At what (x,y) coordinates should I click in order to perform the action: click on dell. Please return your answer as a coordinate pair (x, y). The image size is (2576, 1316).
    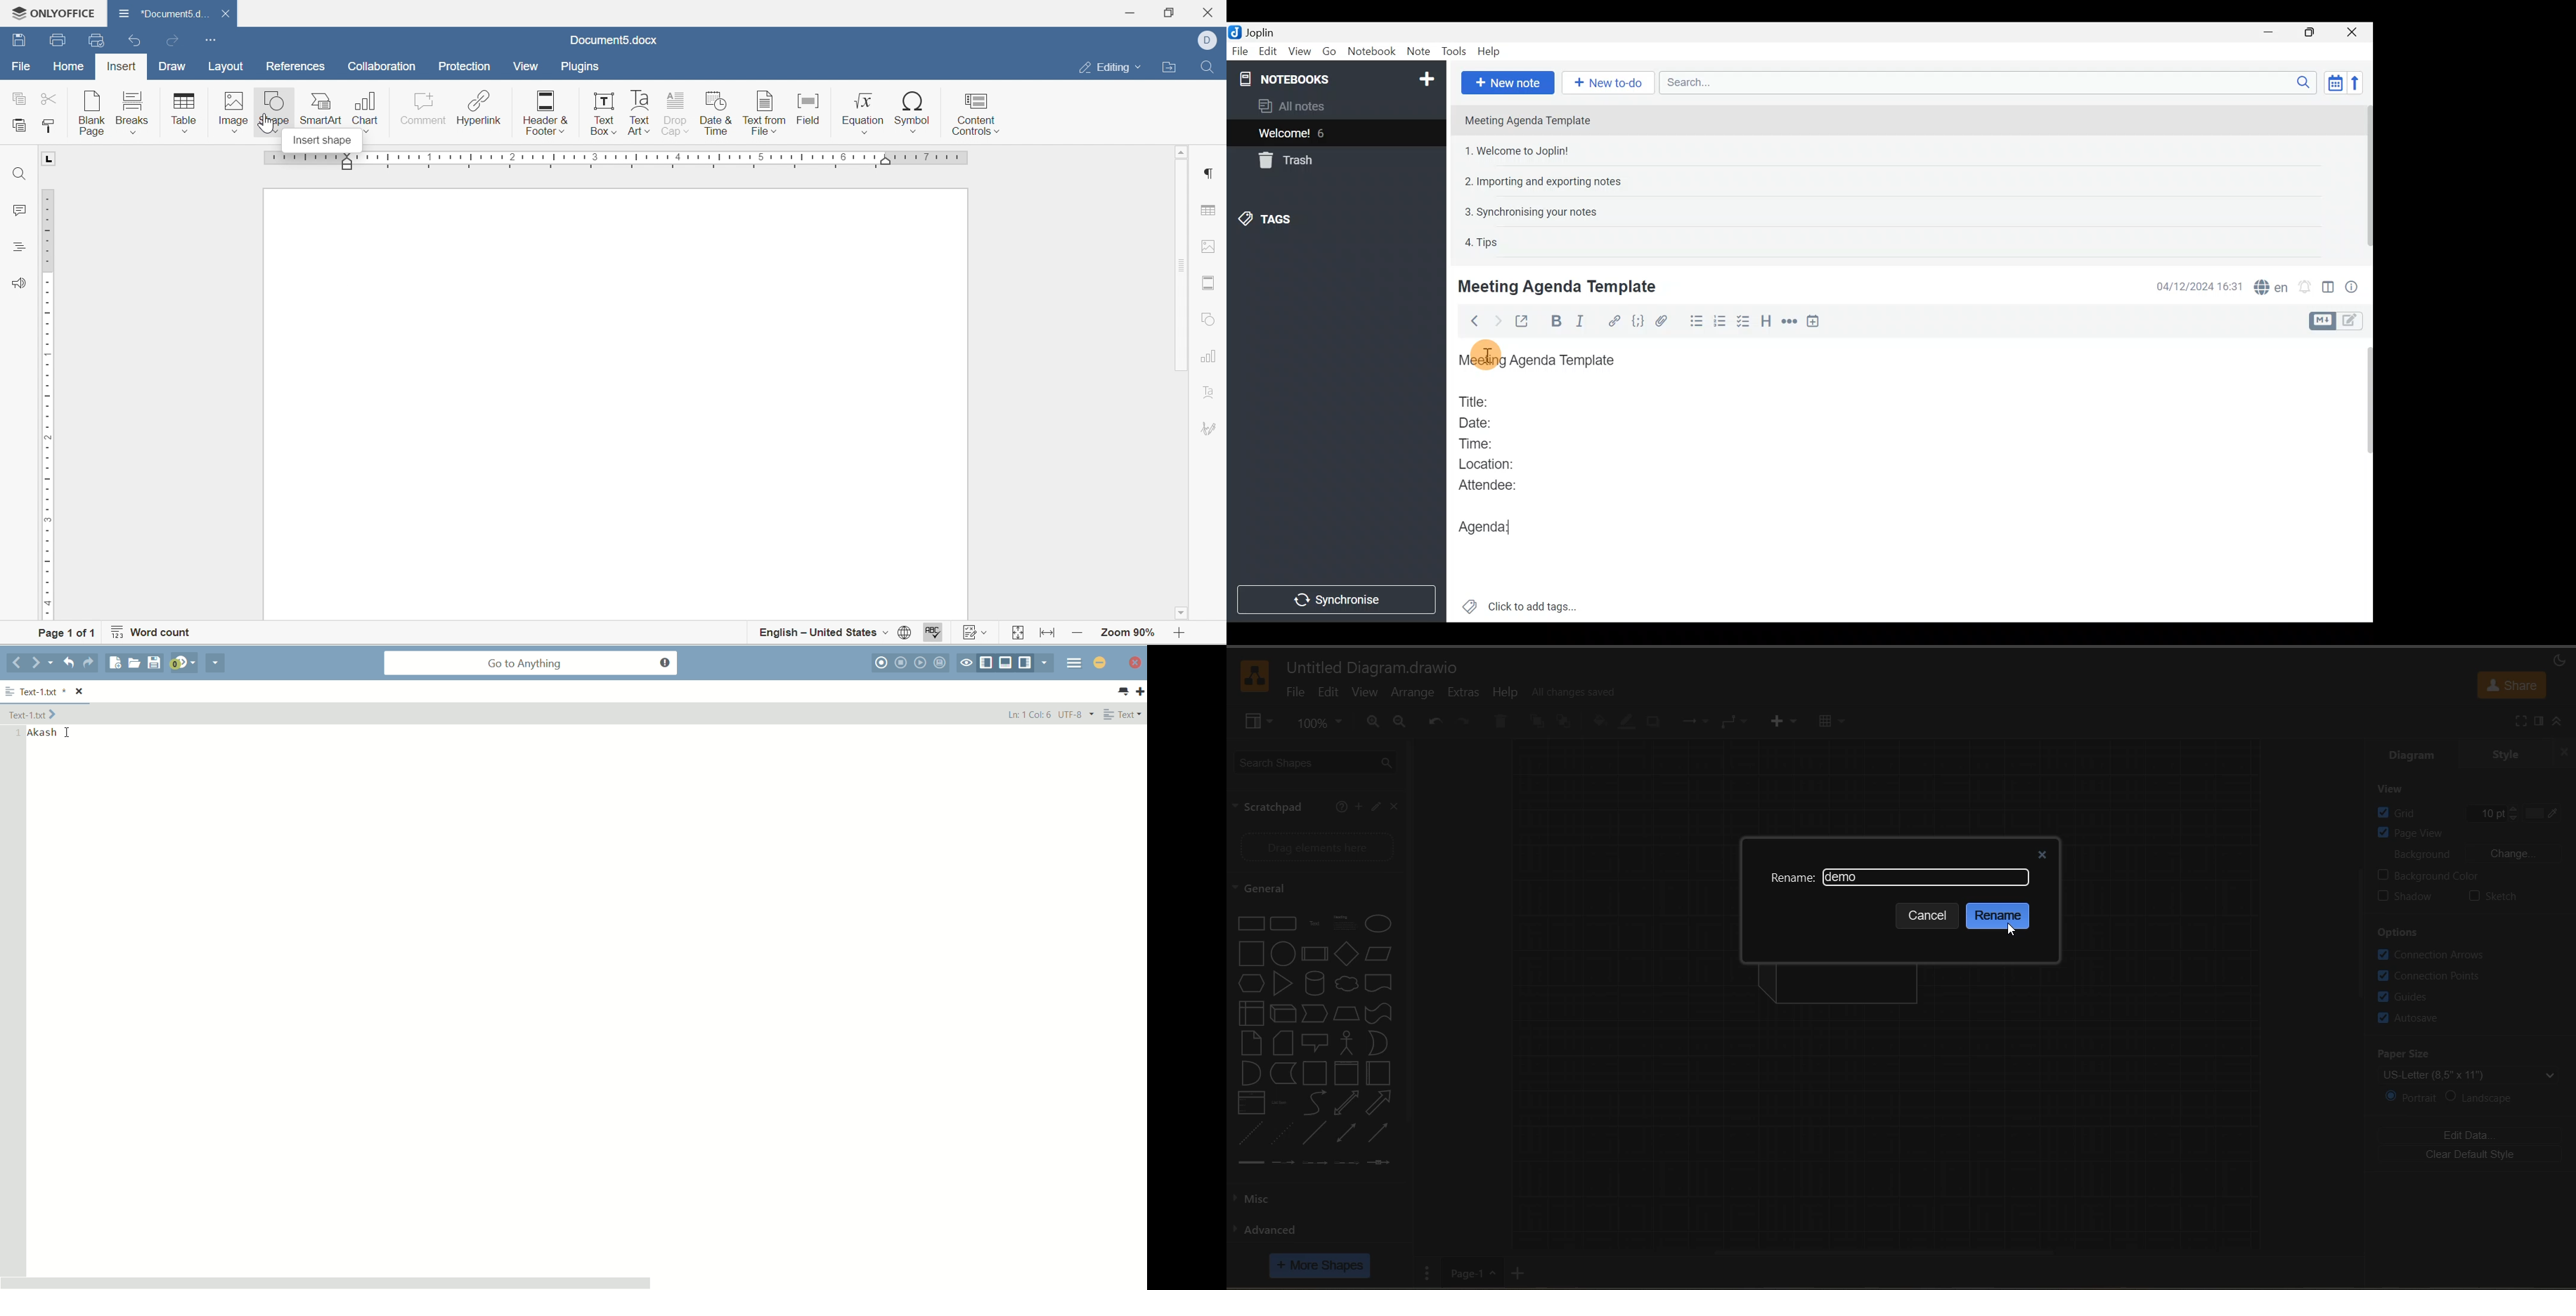
    Looking at the image, I should click on (1209, 41).